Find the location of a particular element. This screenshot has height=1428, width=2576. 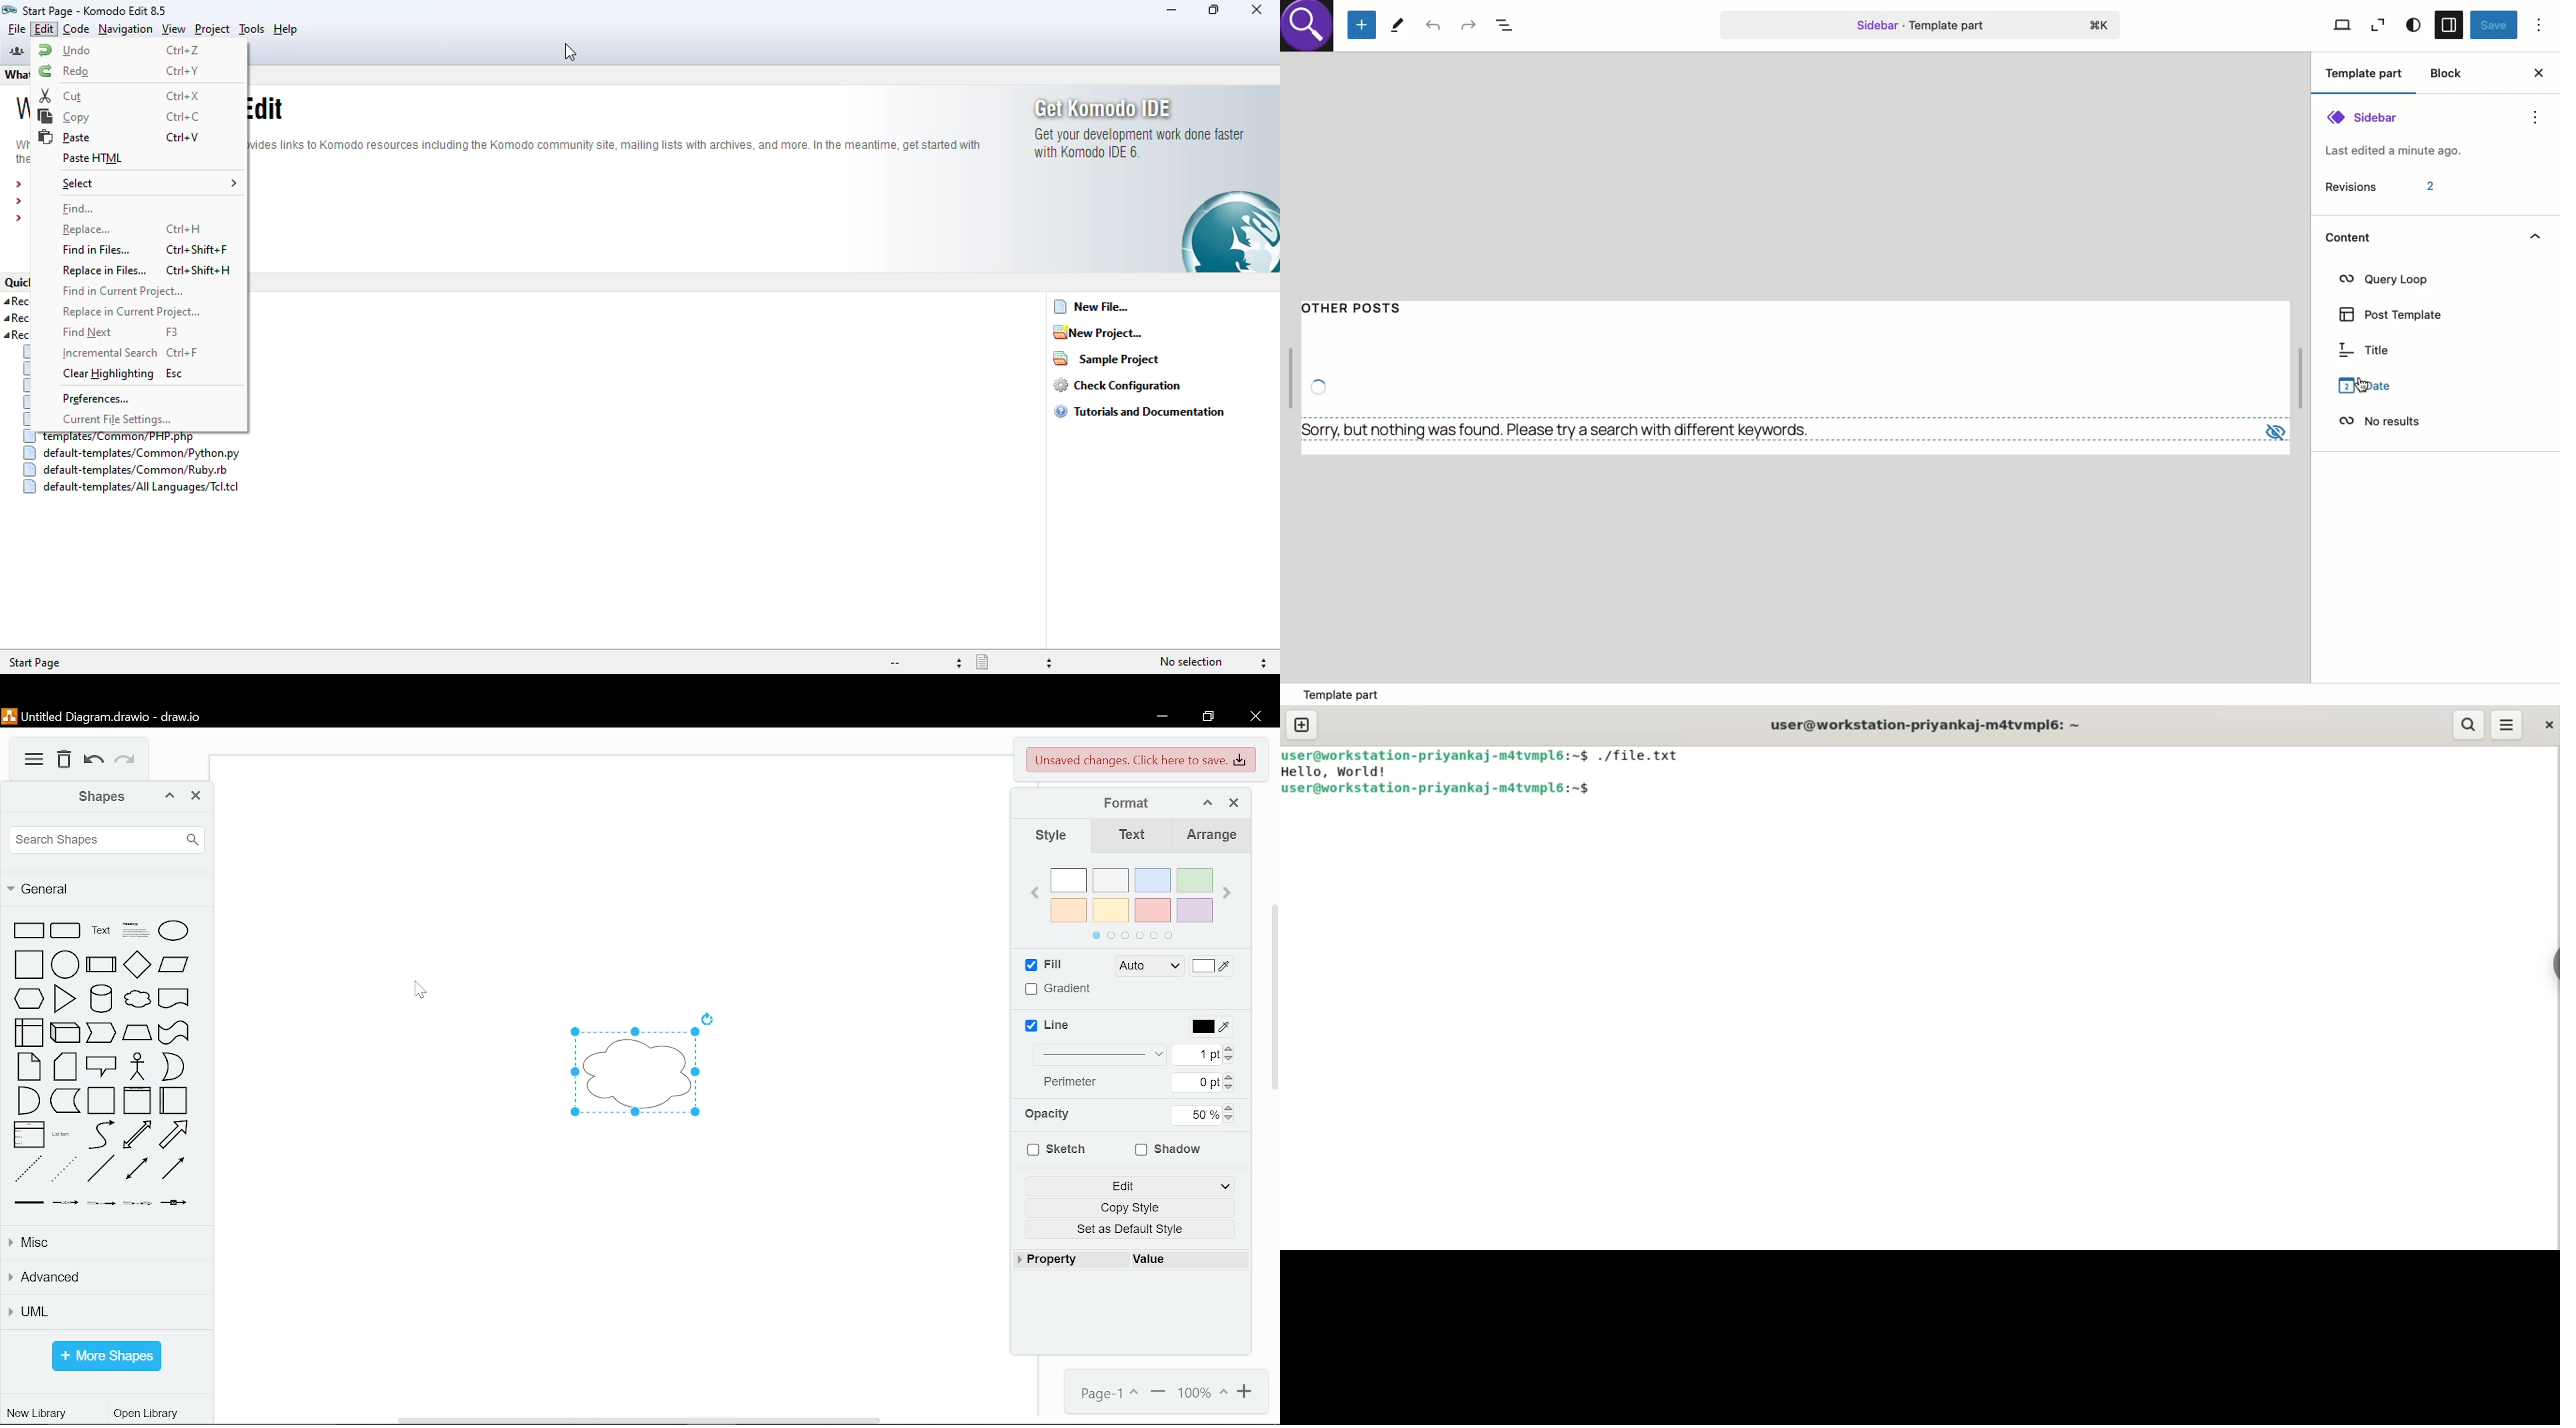

page is located at coordinates (1112, 1393).